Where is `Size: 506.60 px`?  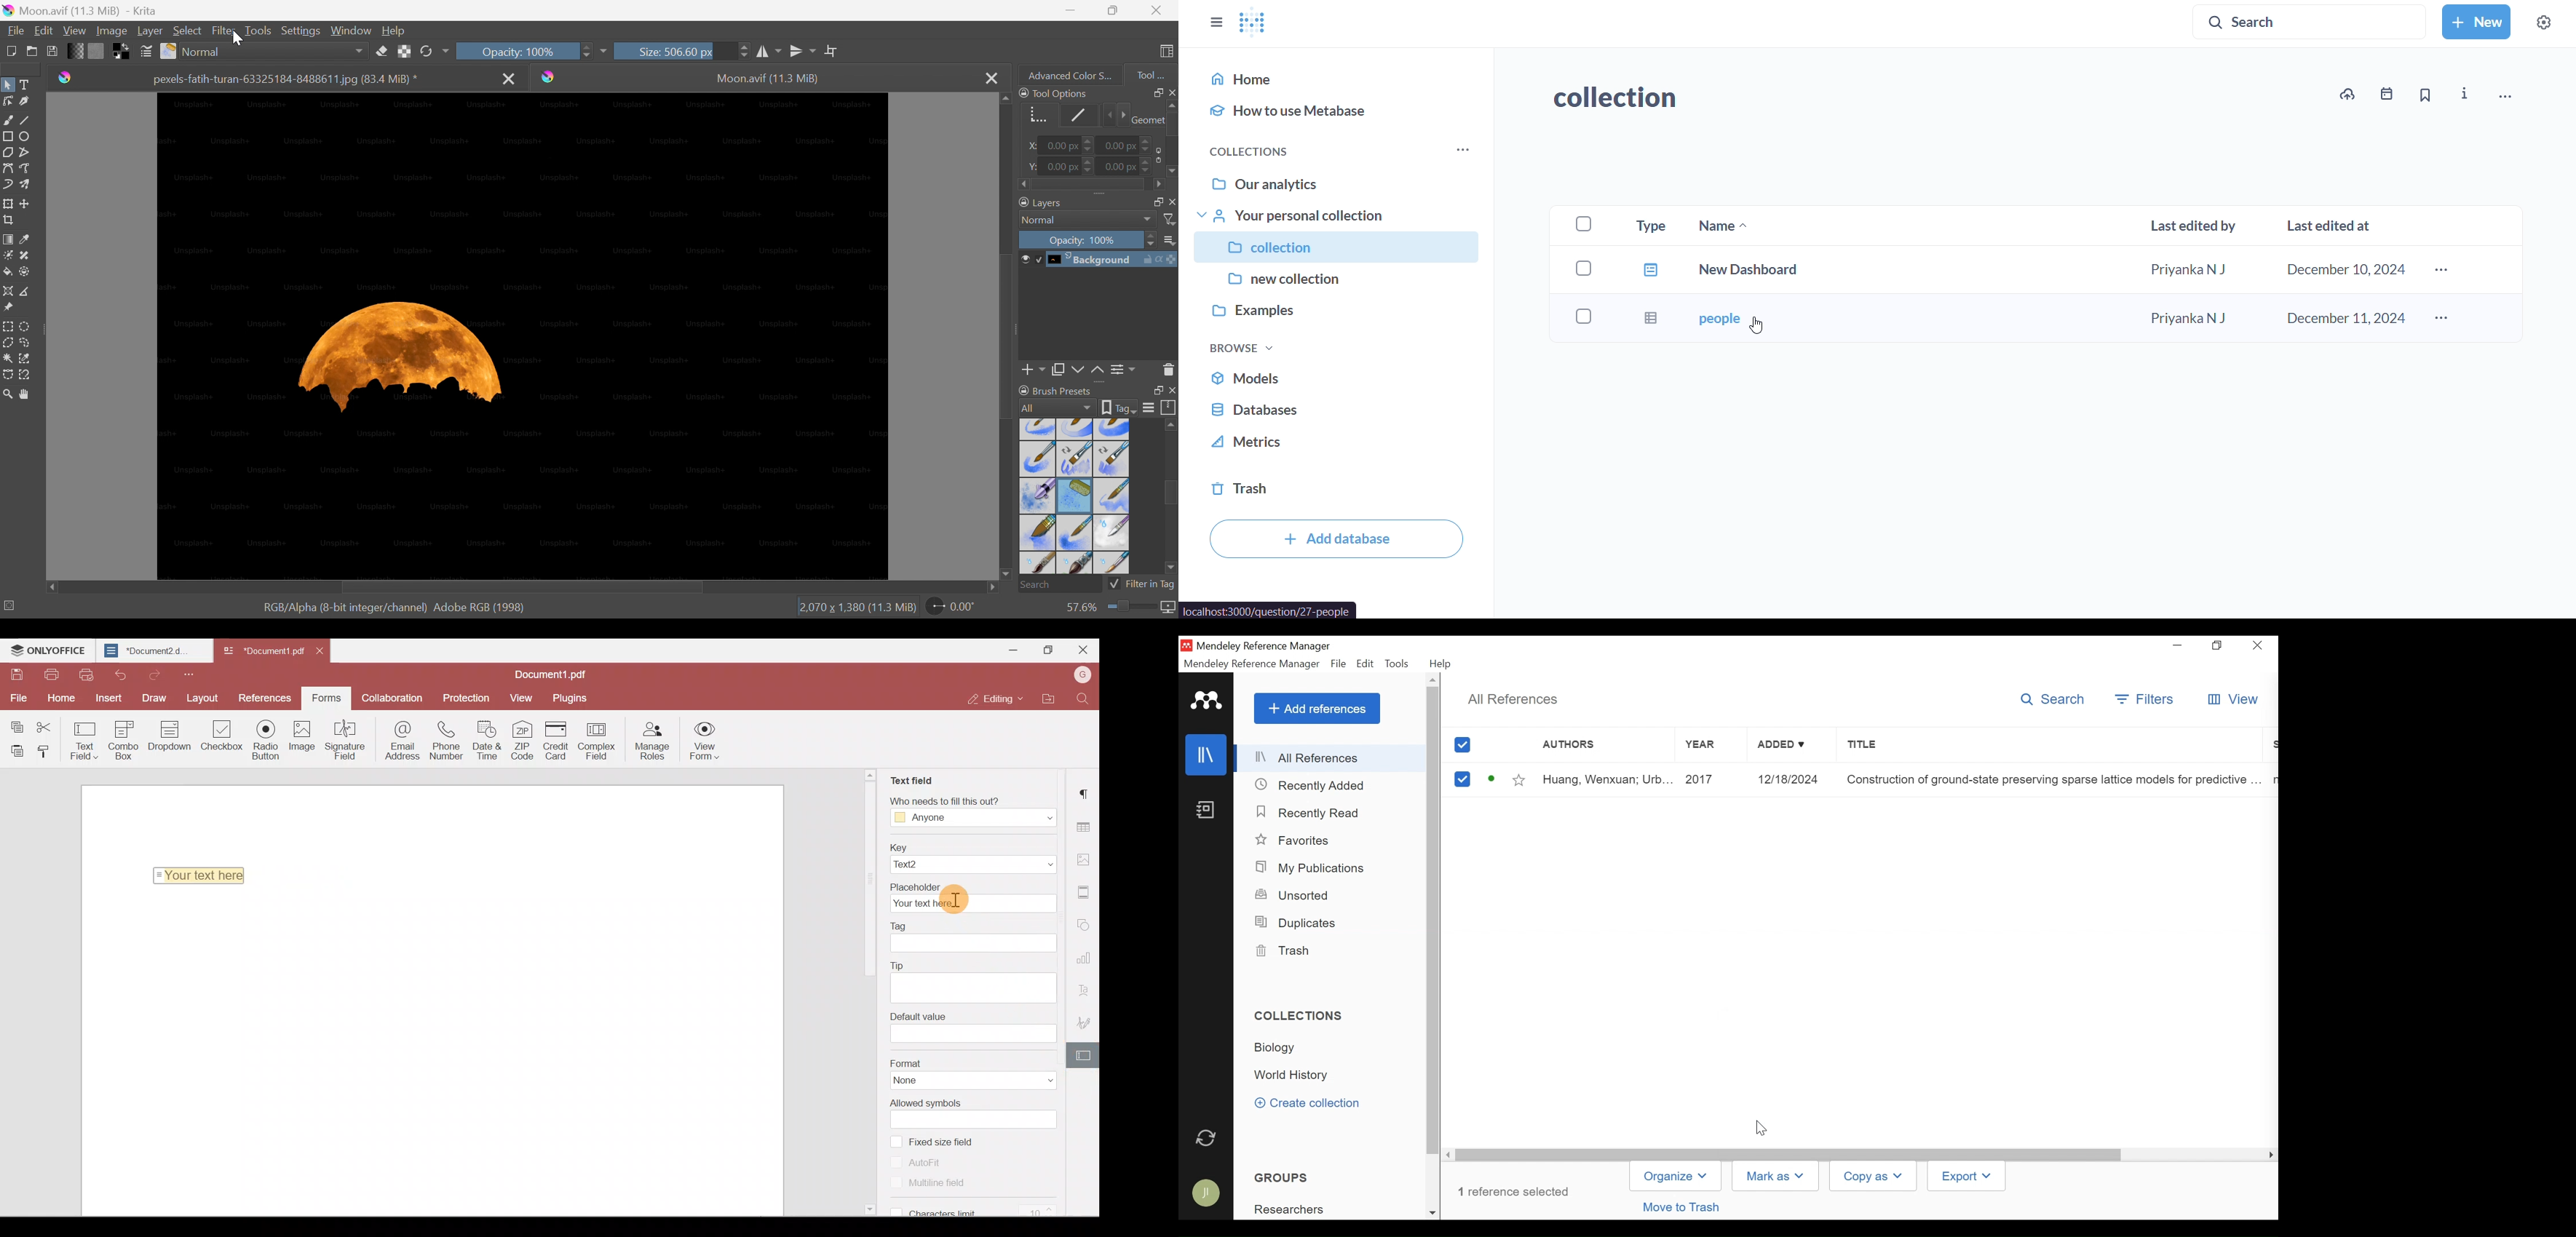 Size: 506.60 px is located at coordinates (682, 50).